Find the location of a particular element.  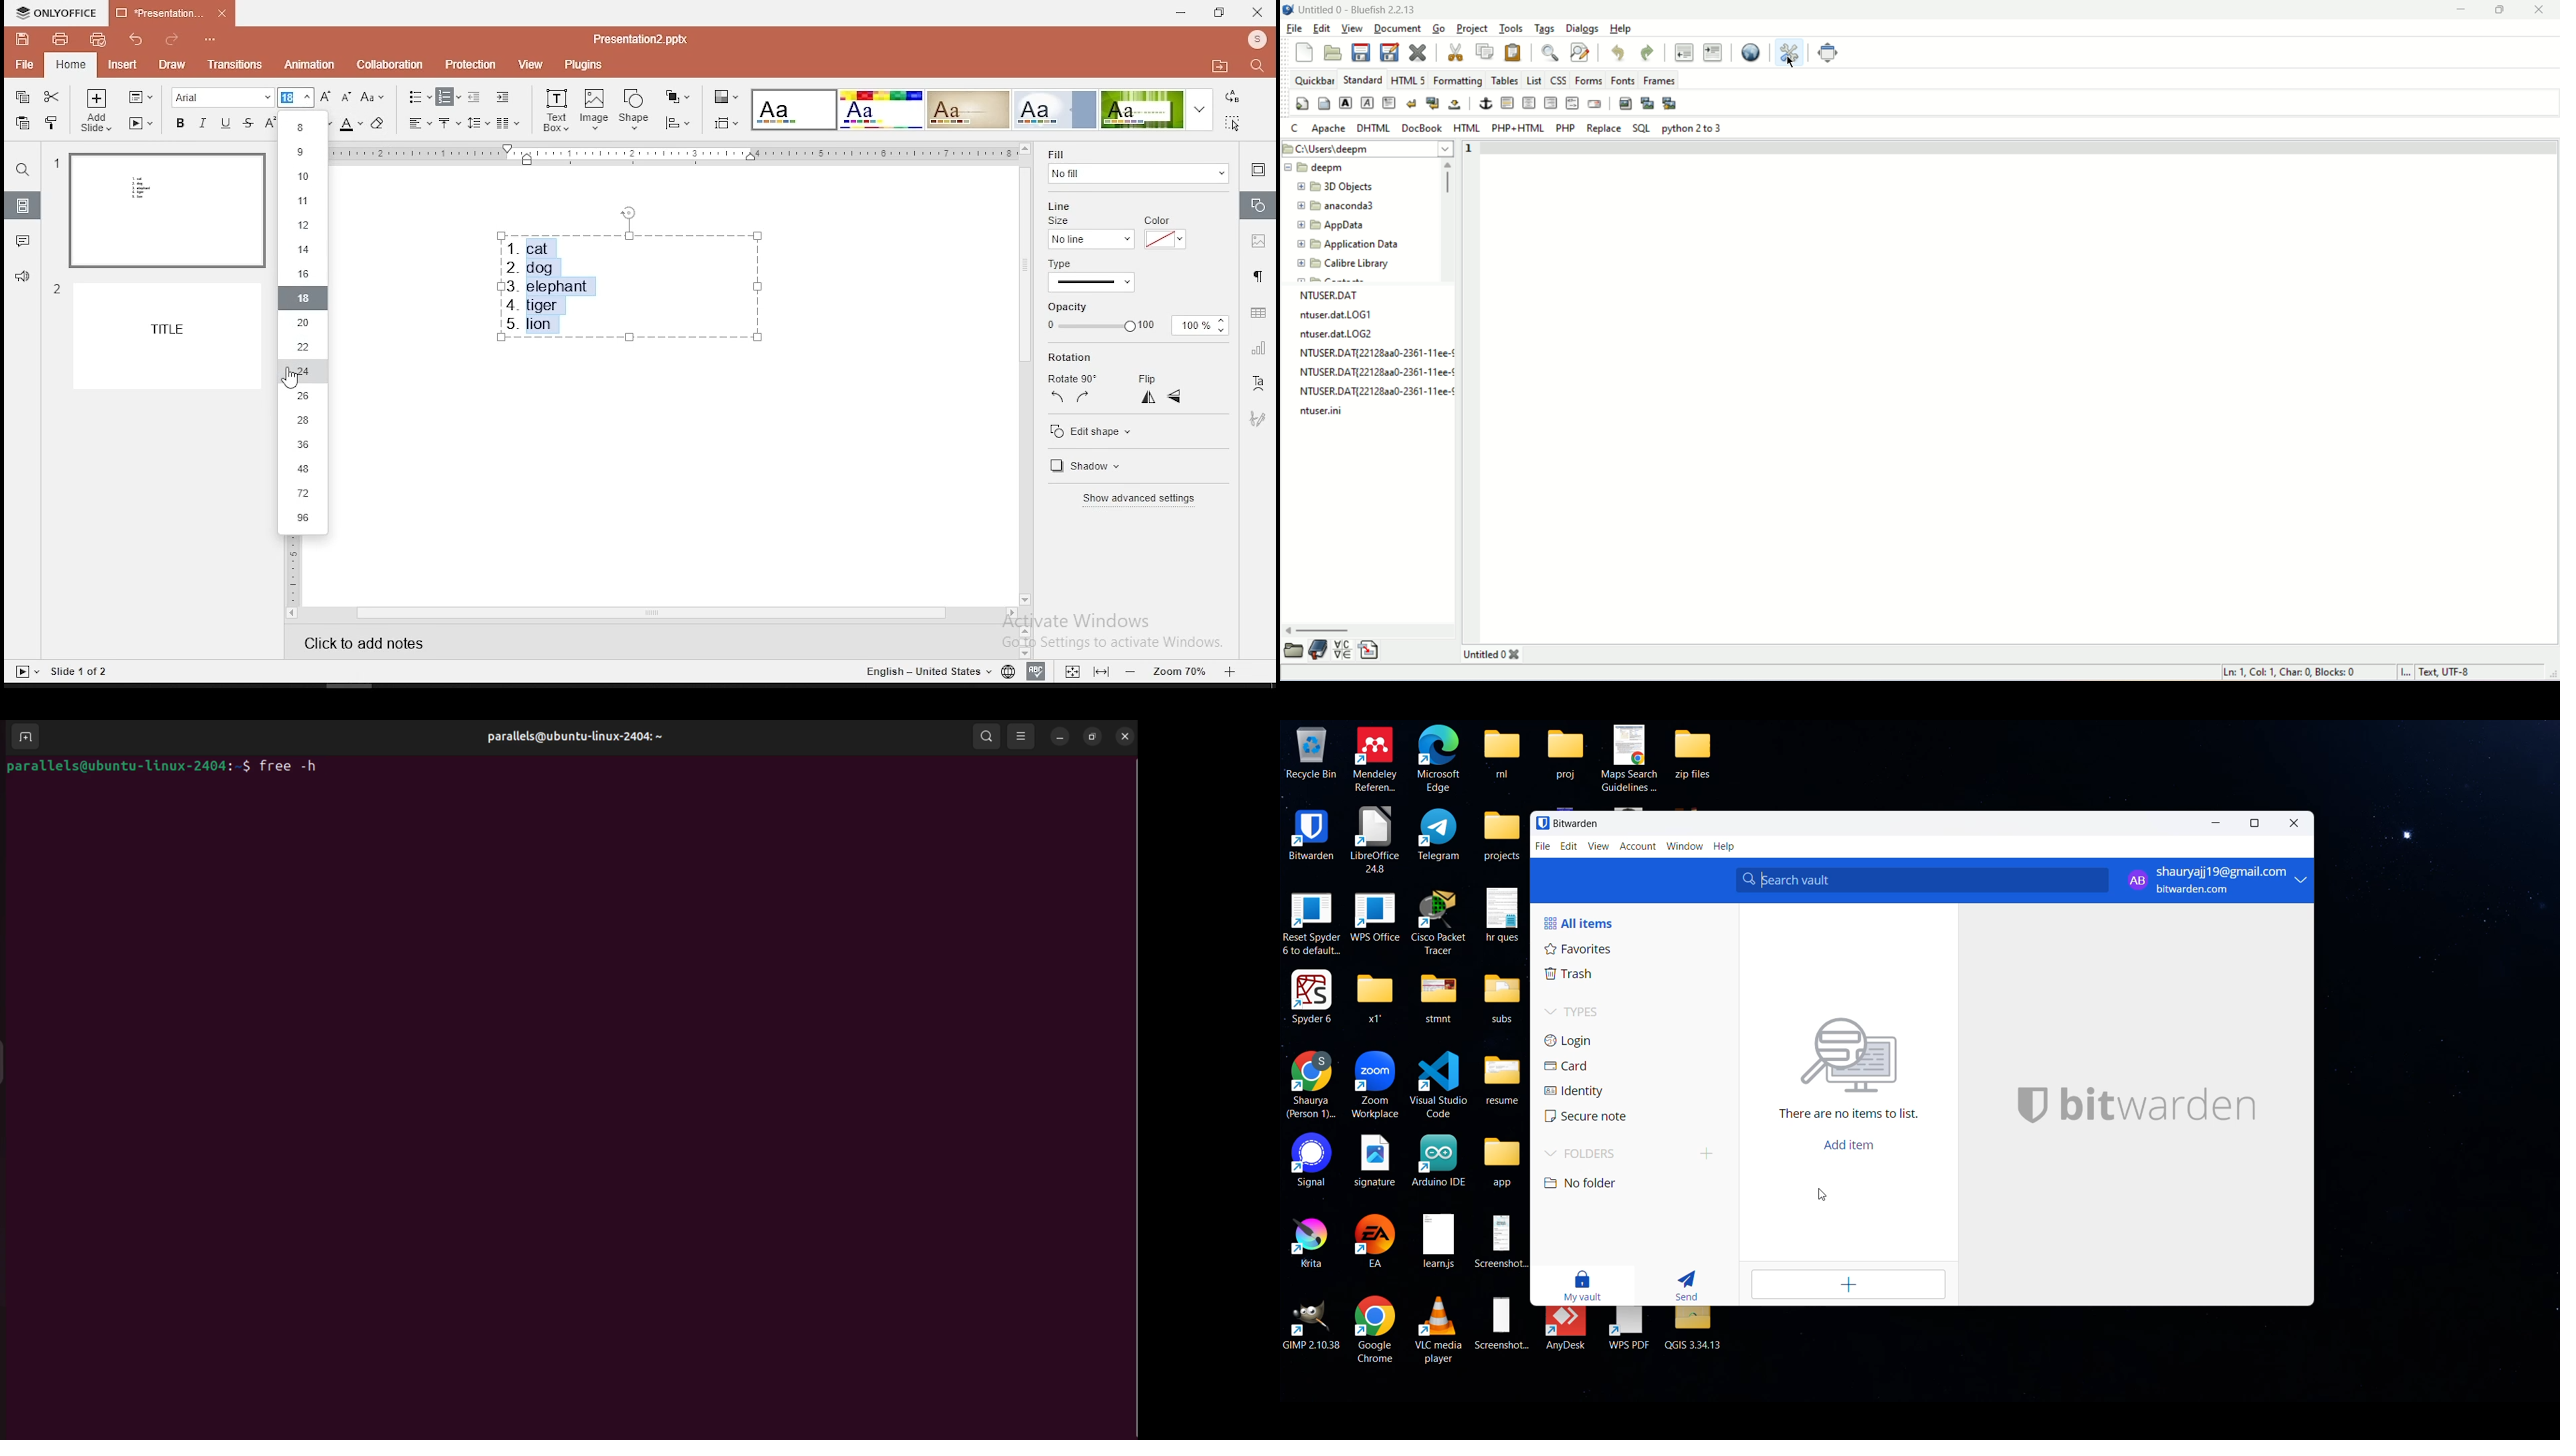

view is located at coordinates (527, 65).